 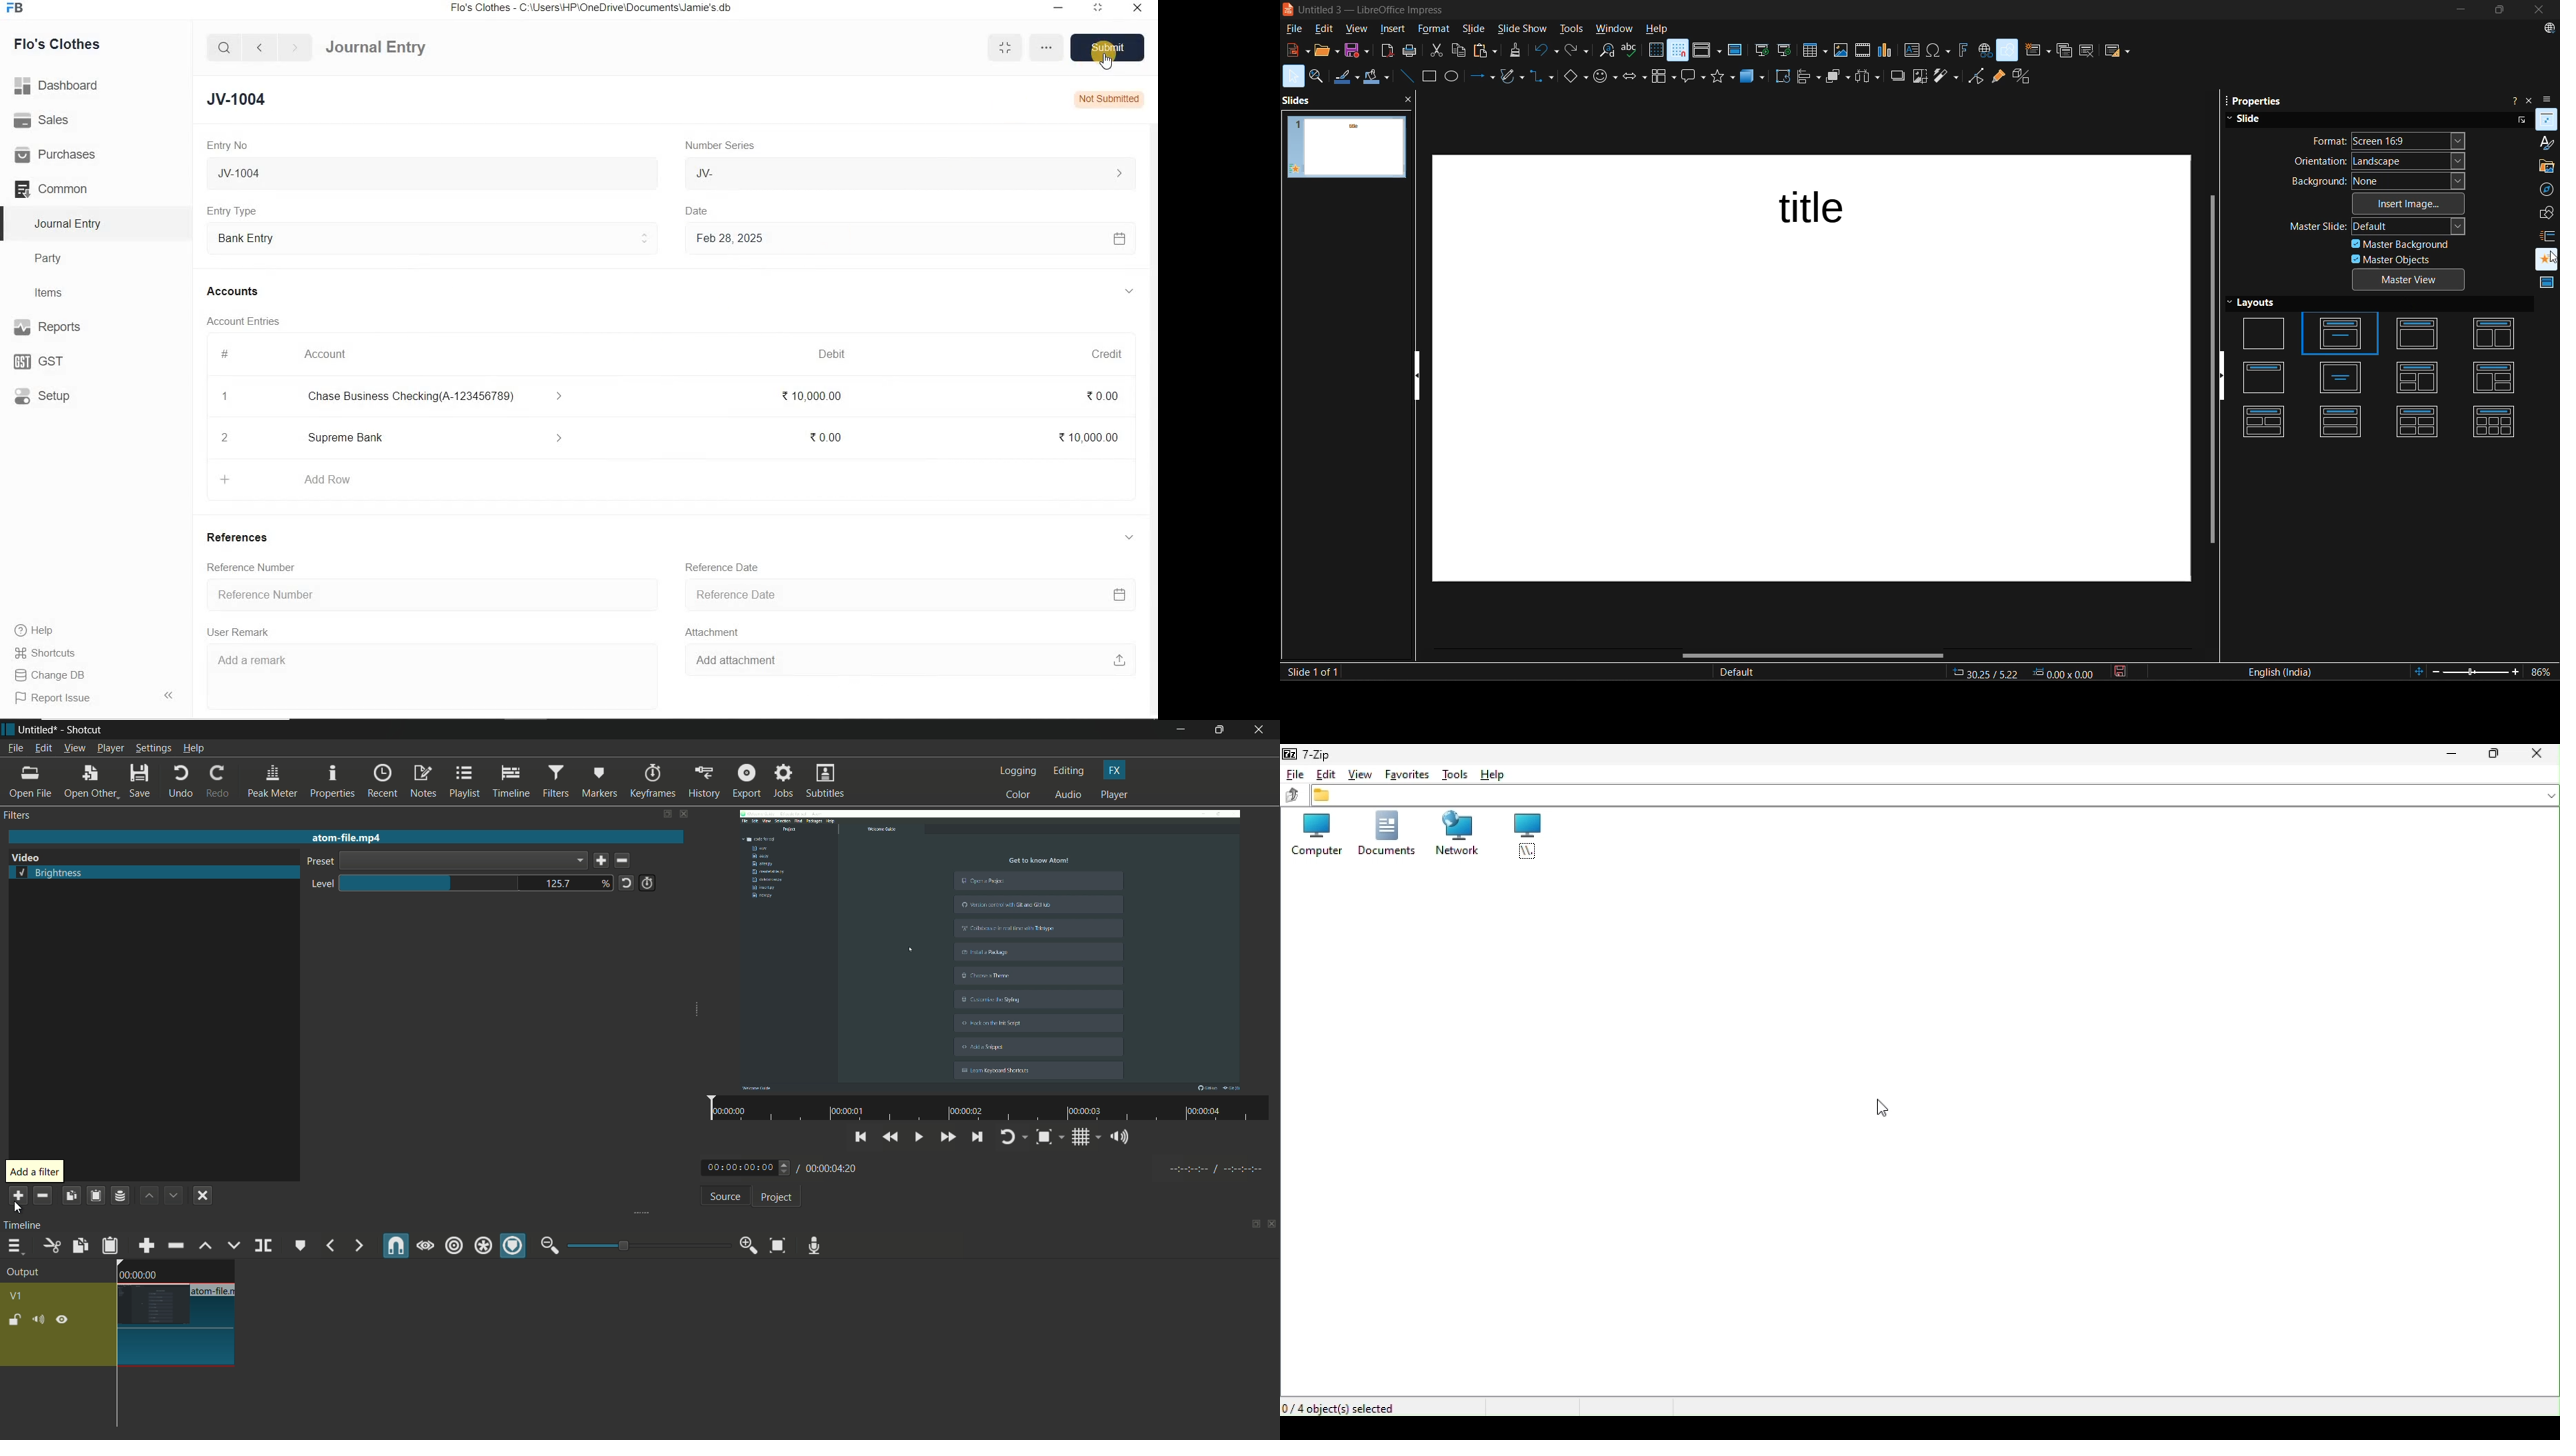 What do you see at coordinates (230, 146) in the screenshot?
I see `Entry No` at bounding box center [230, 146].